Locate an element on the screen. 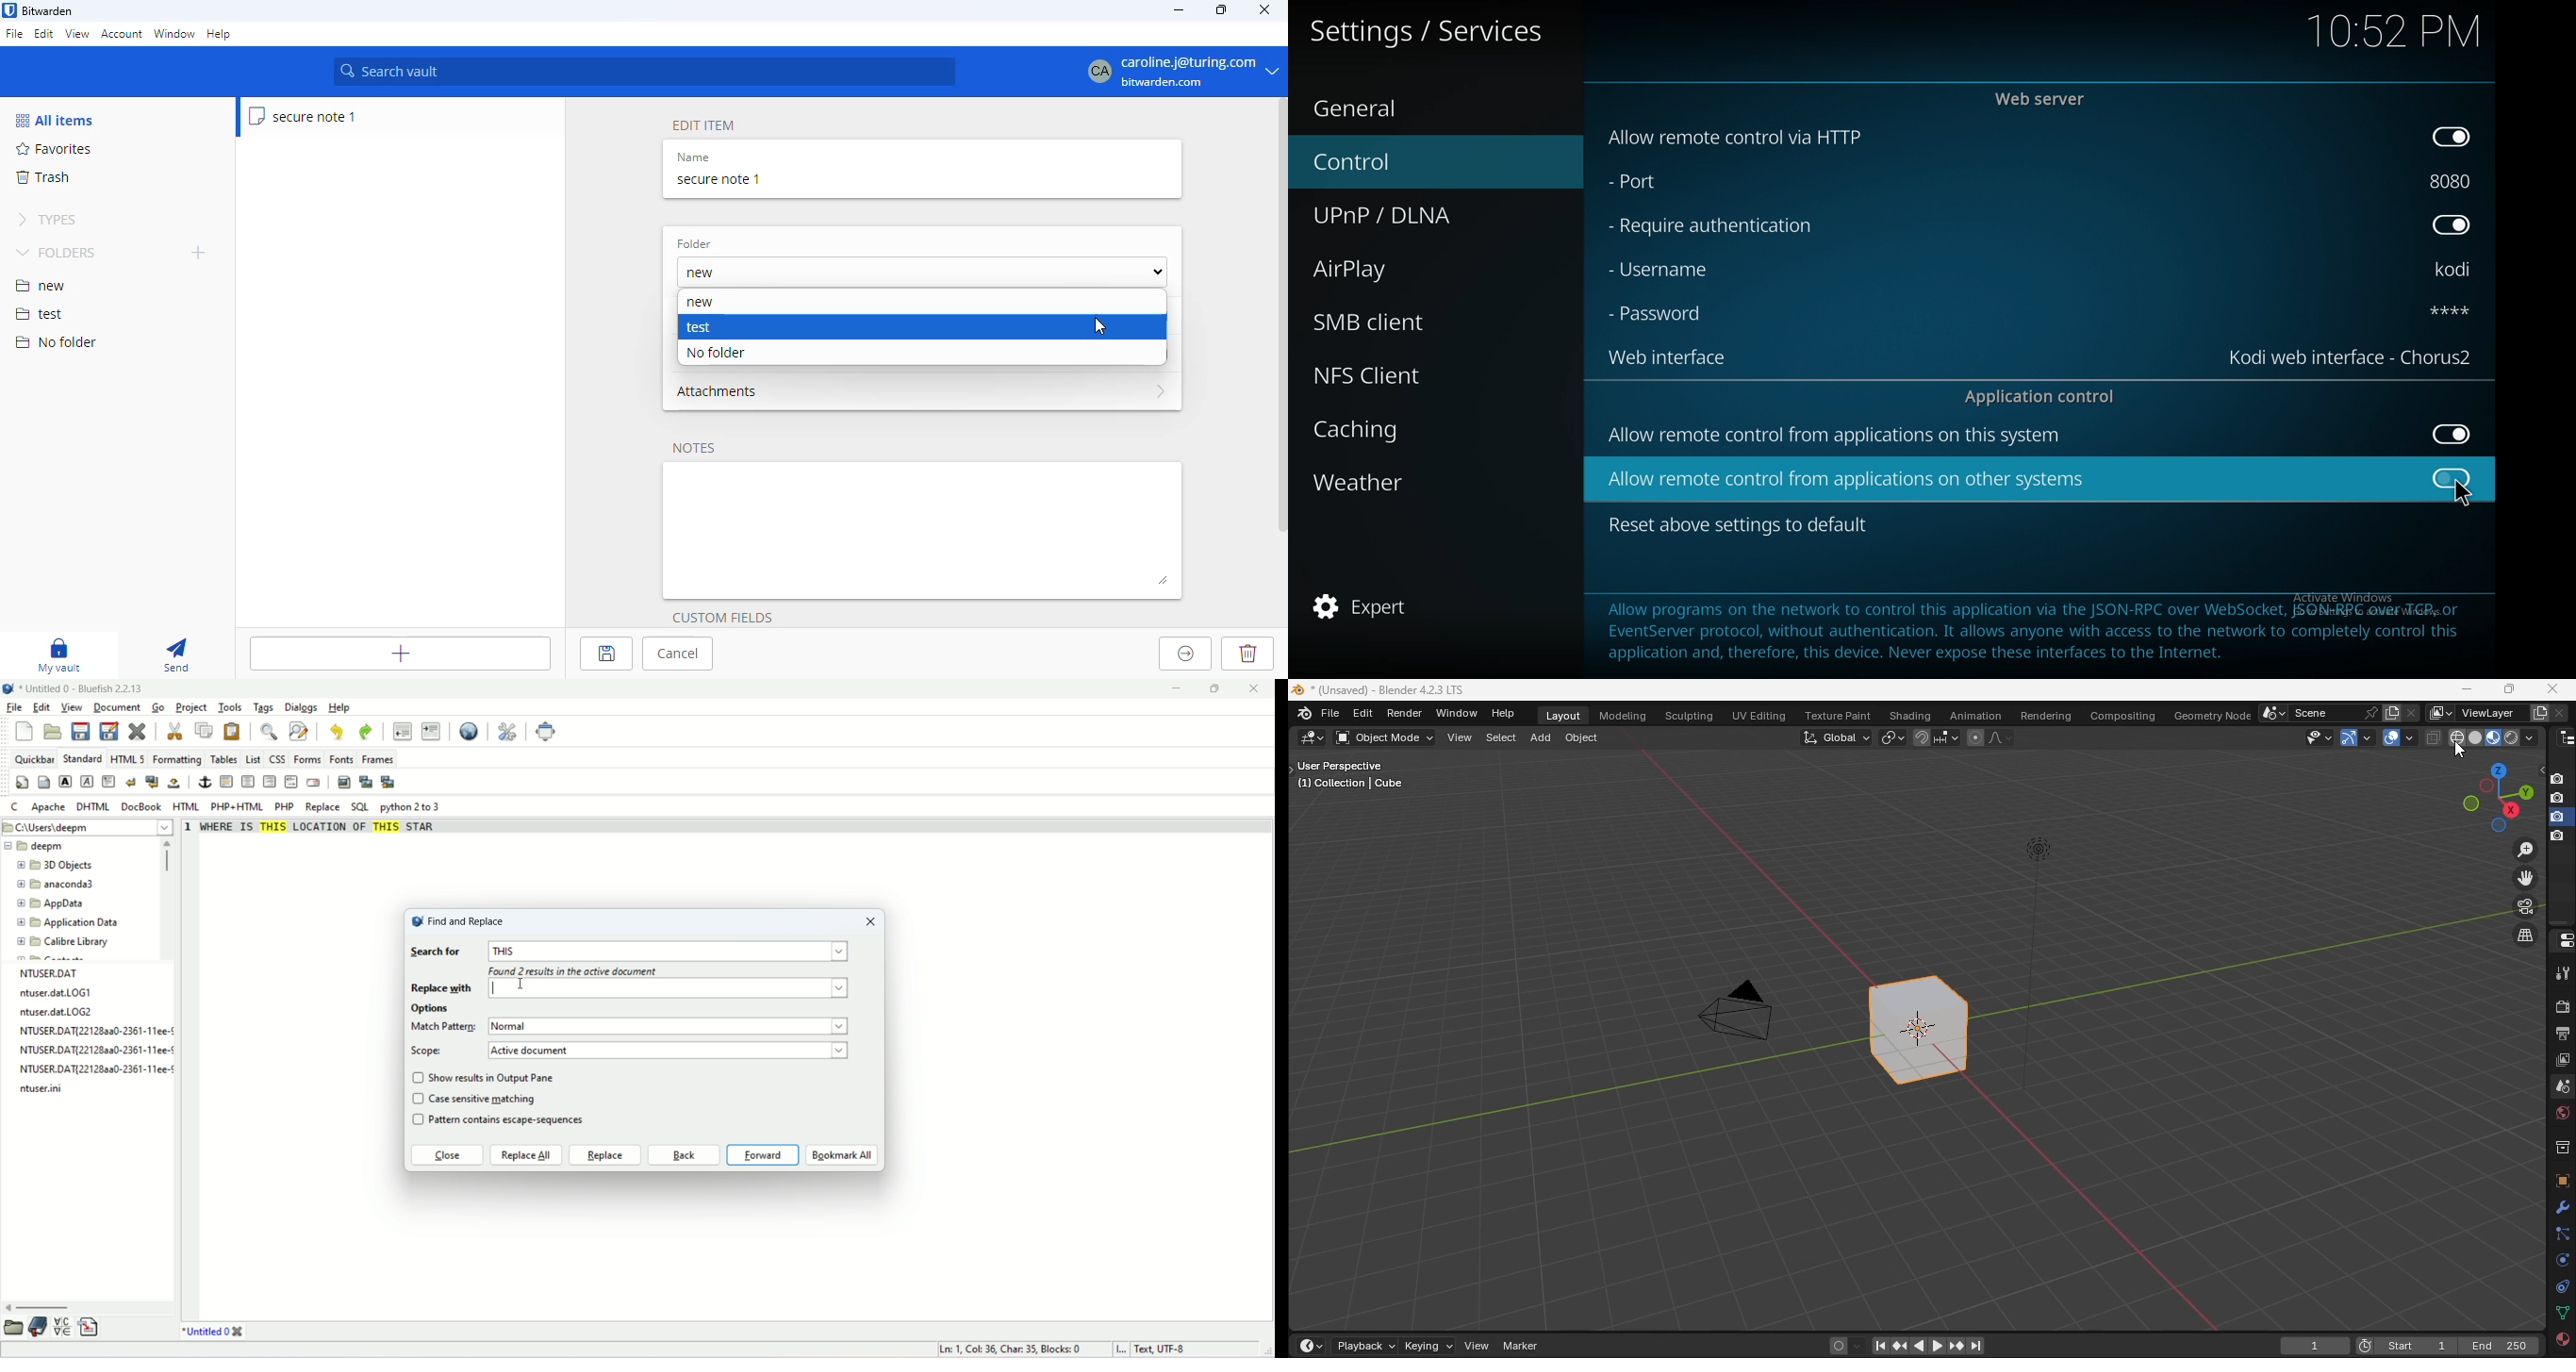 The image size is (2576, 1372). pattern contains escape sequences is located at coordinates (516, 1121).